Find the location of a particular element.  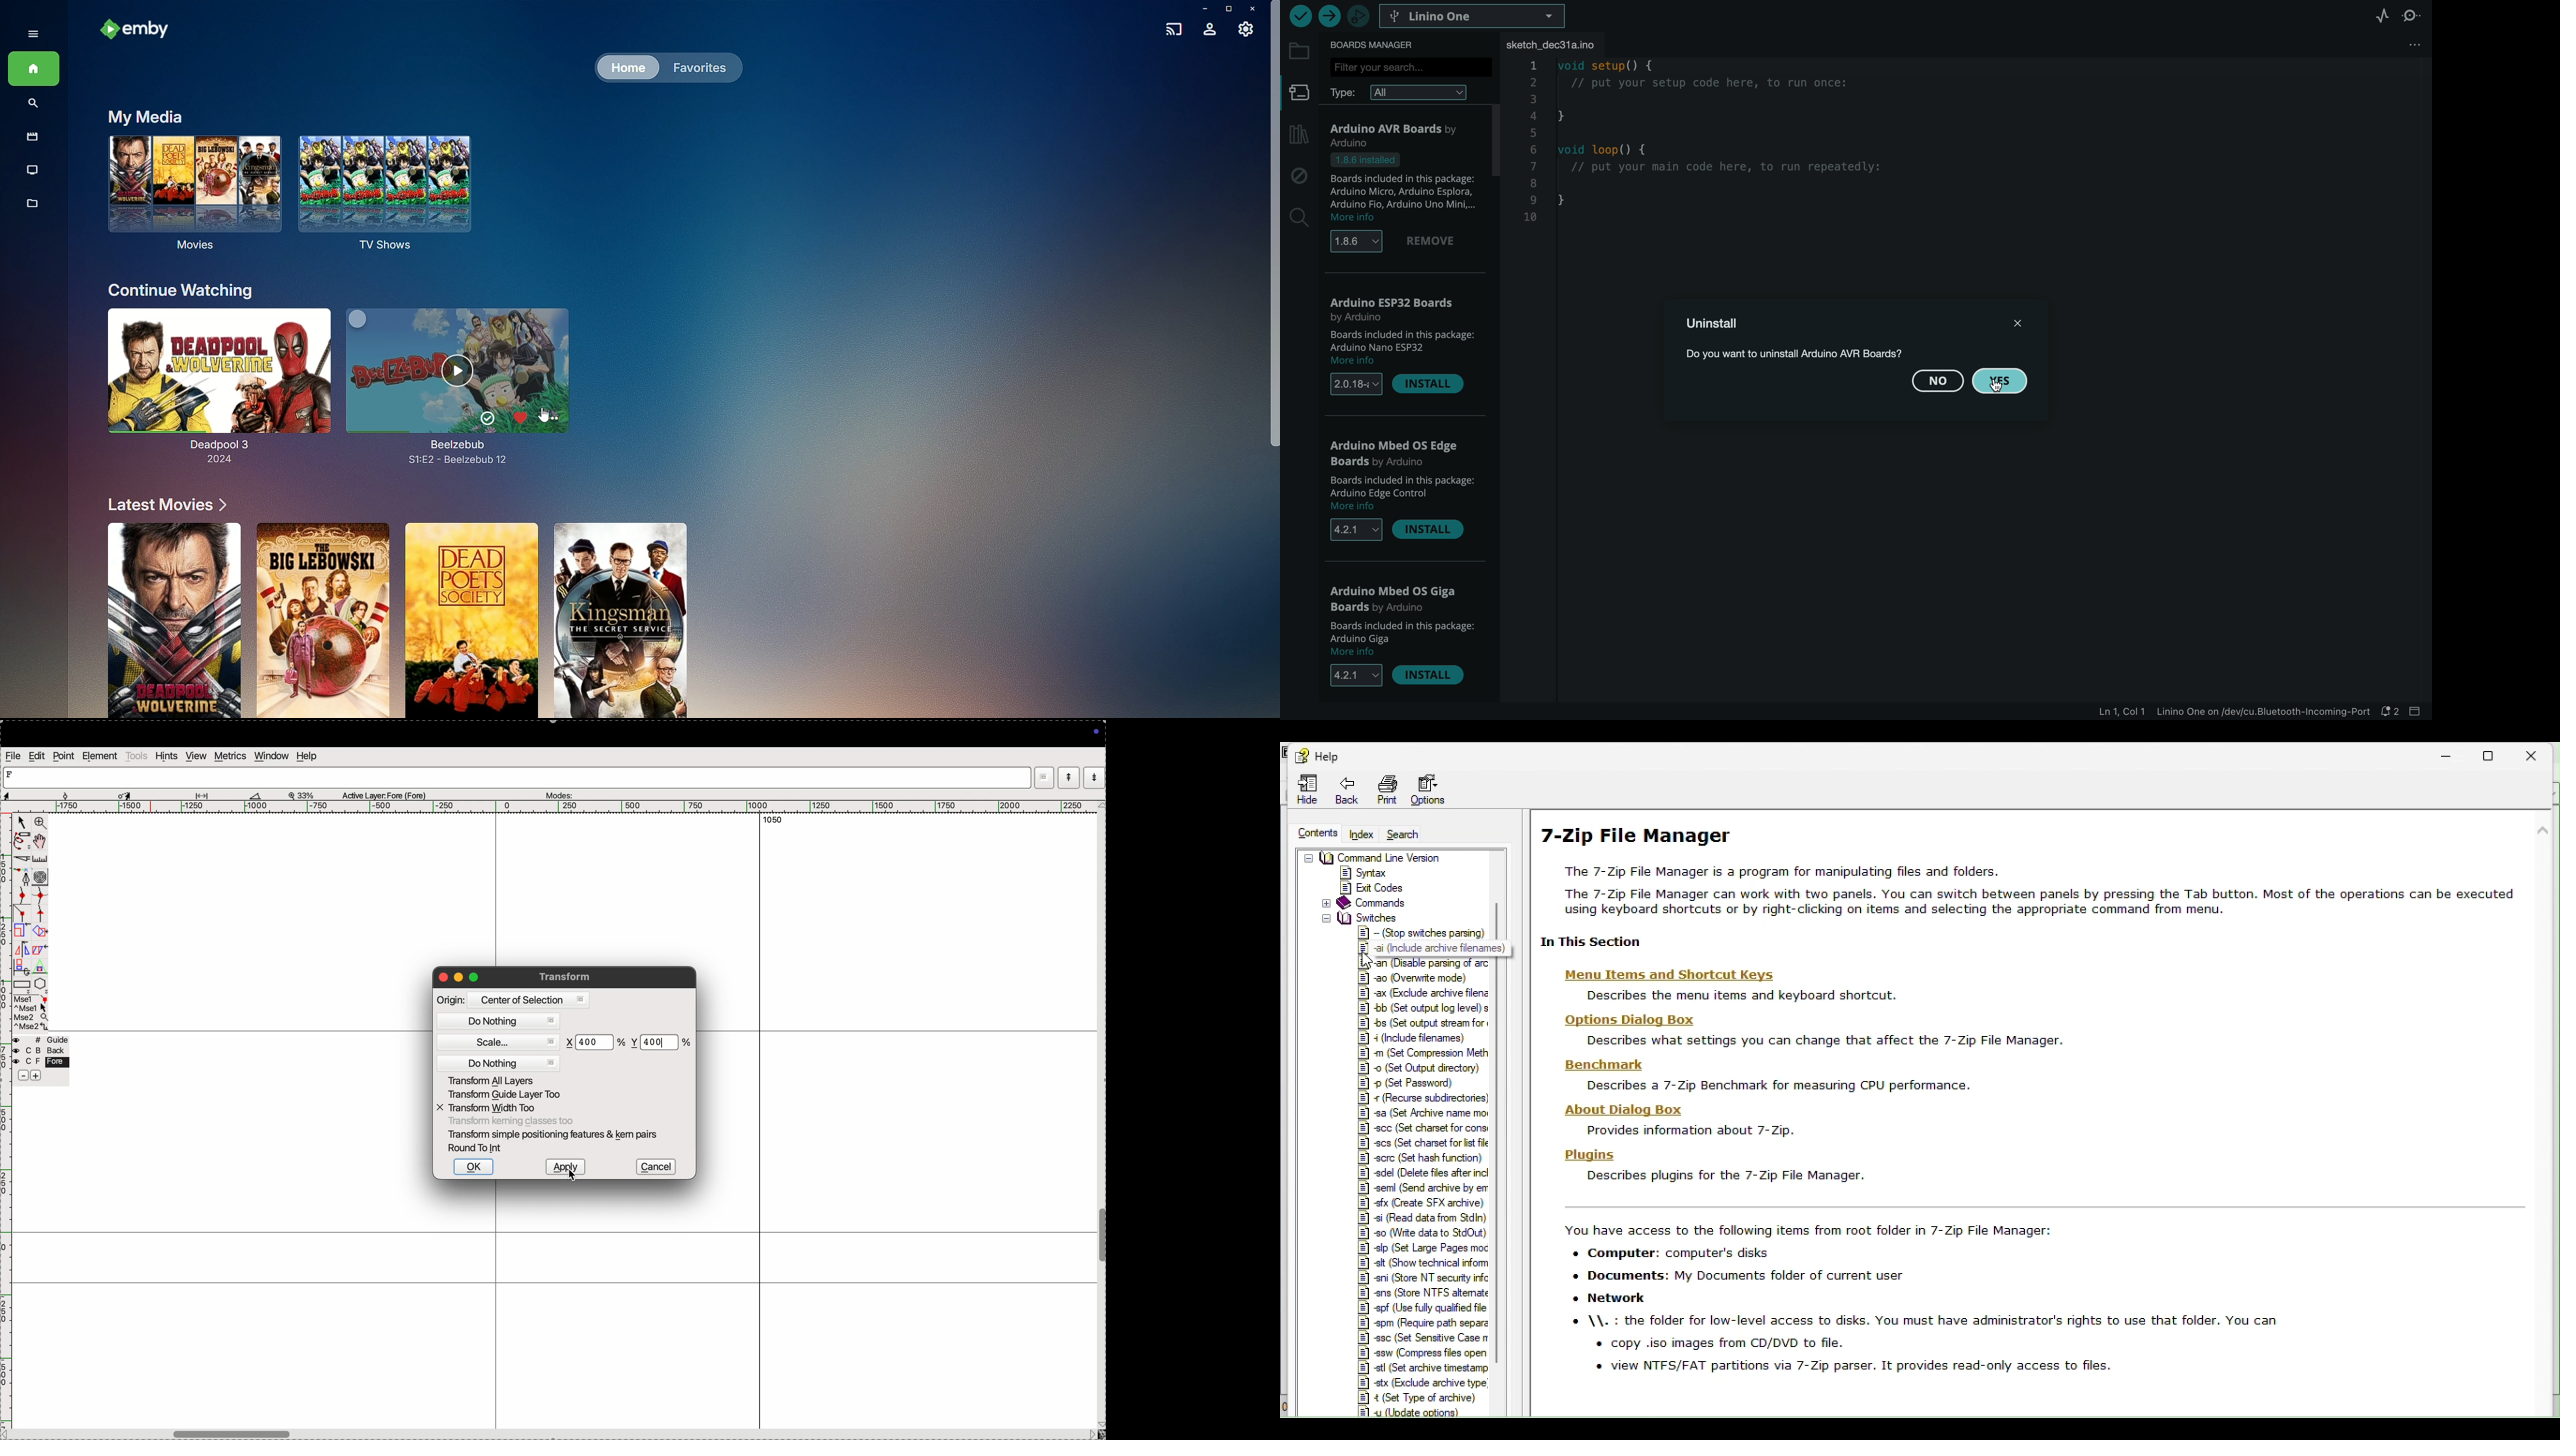

Scale the selection is located at coordinates (21, 933).